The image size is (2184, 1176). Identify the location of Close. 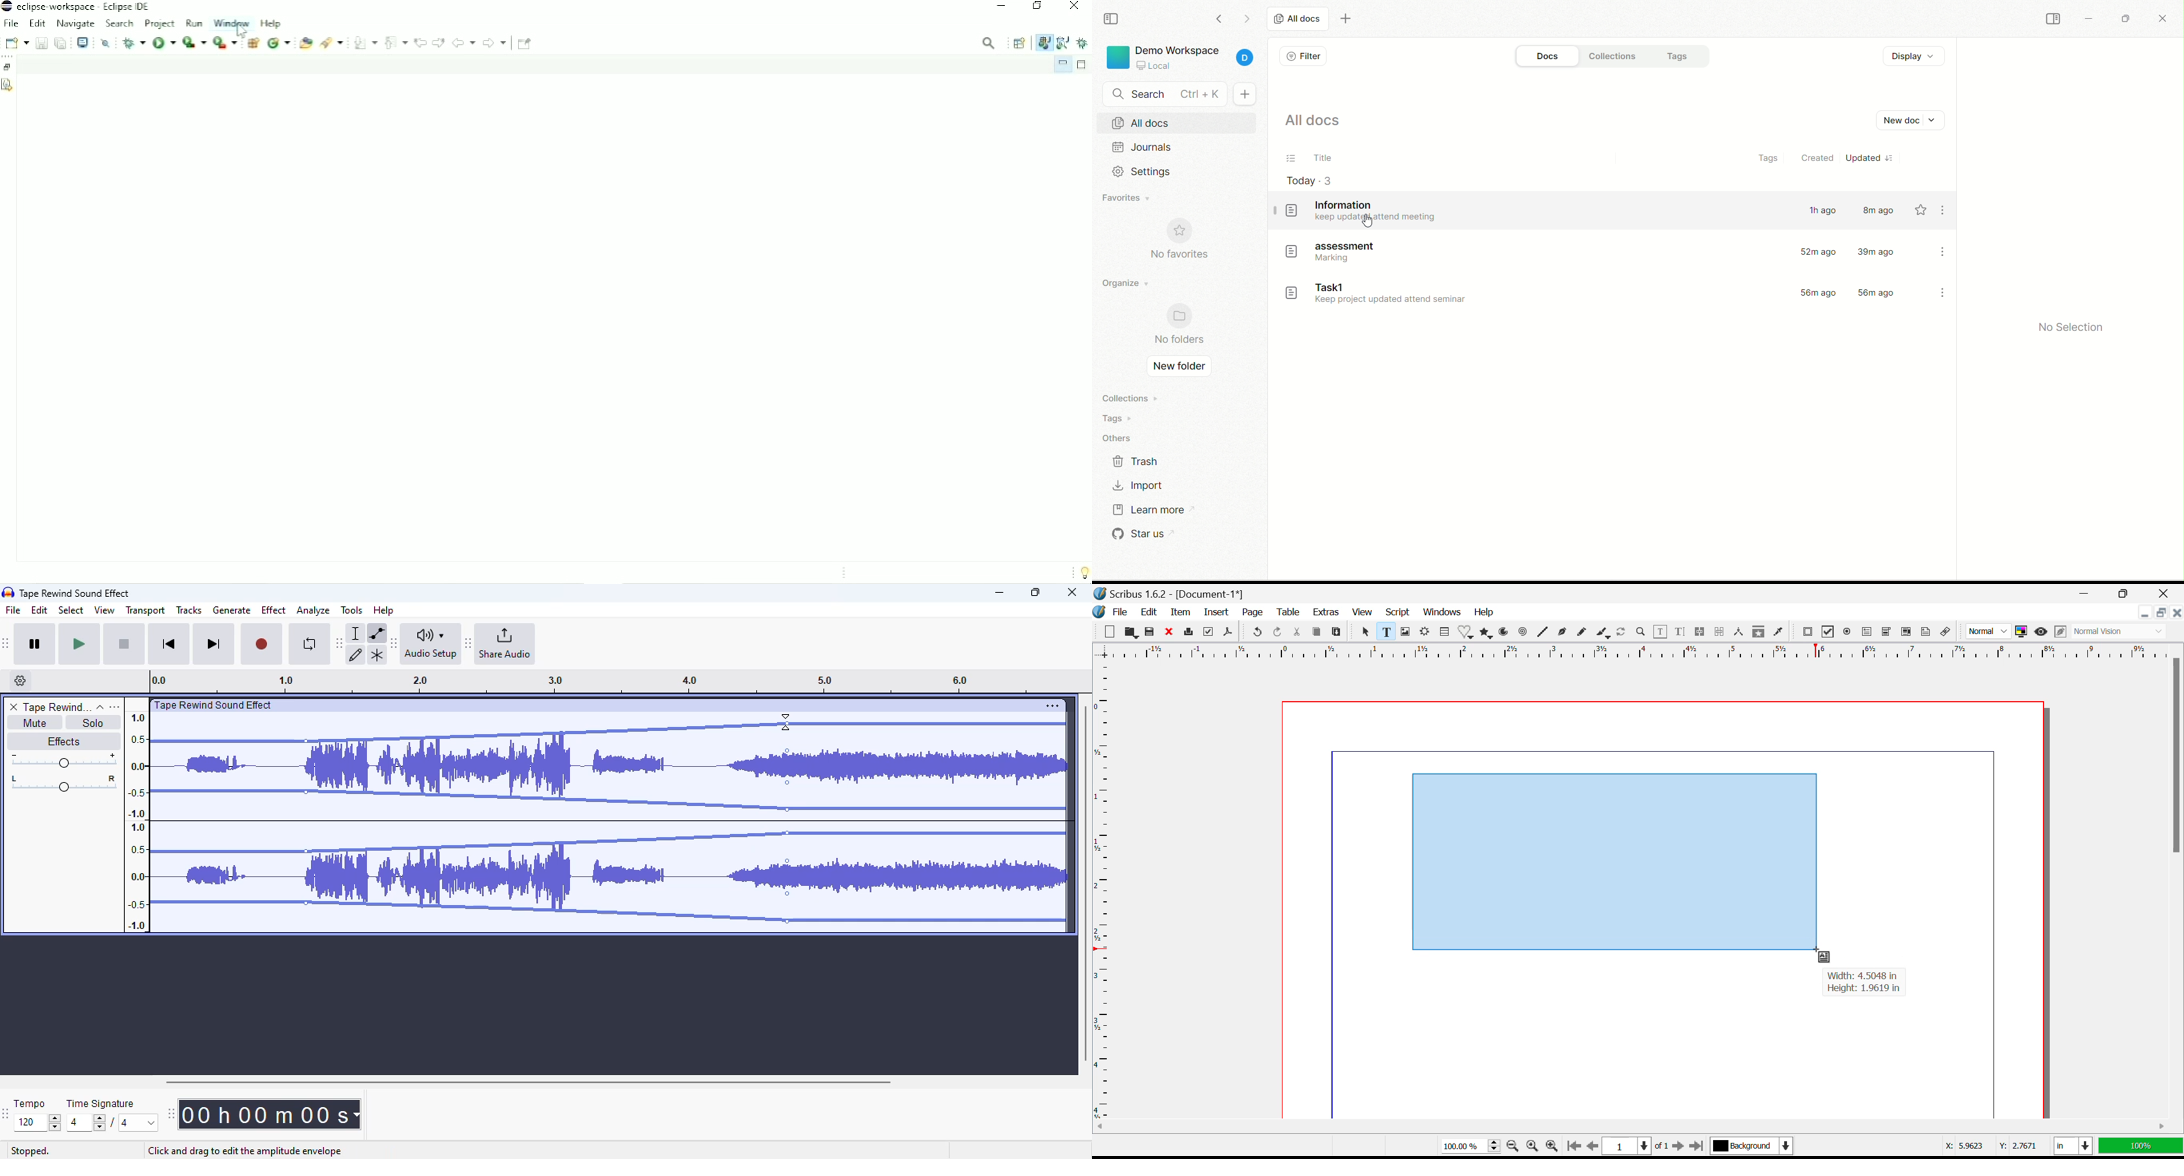
(2177, 613).